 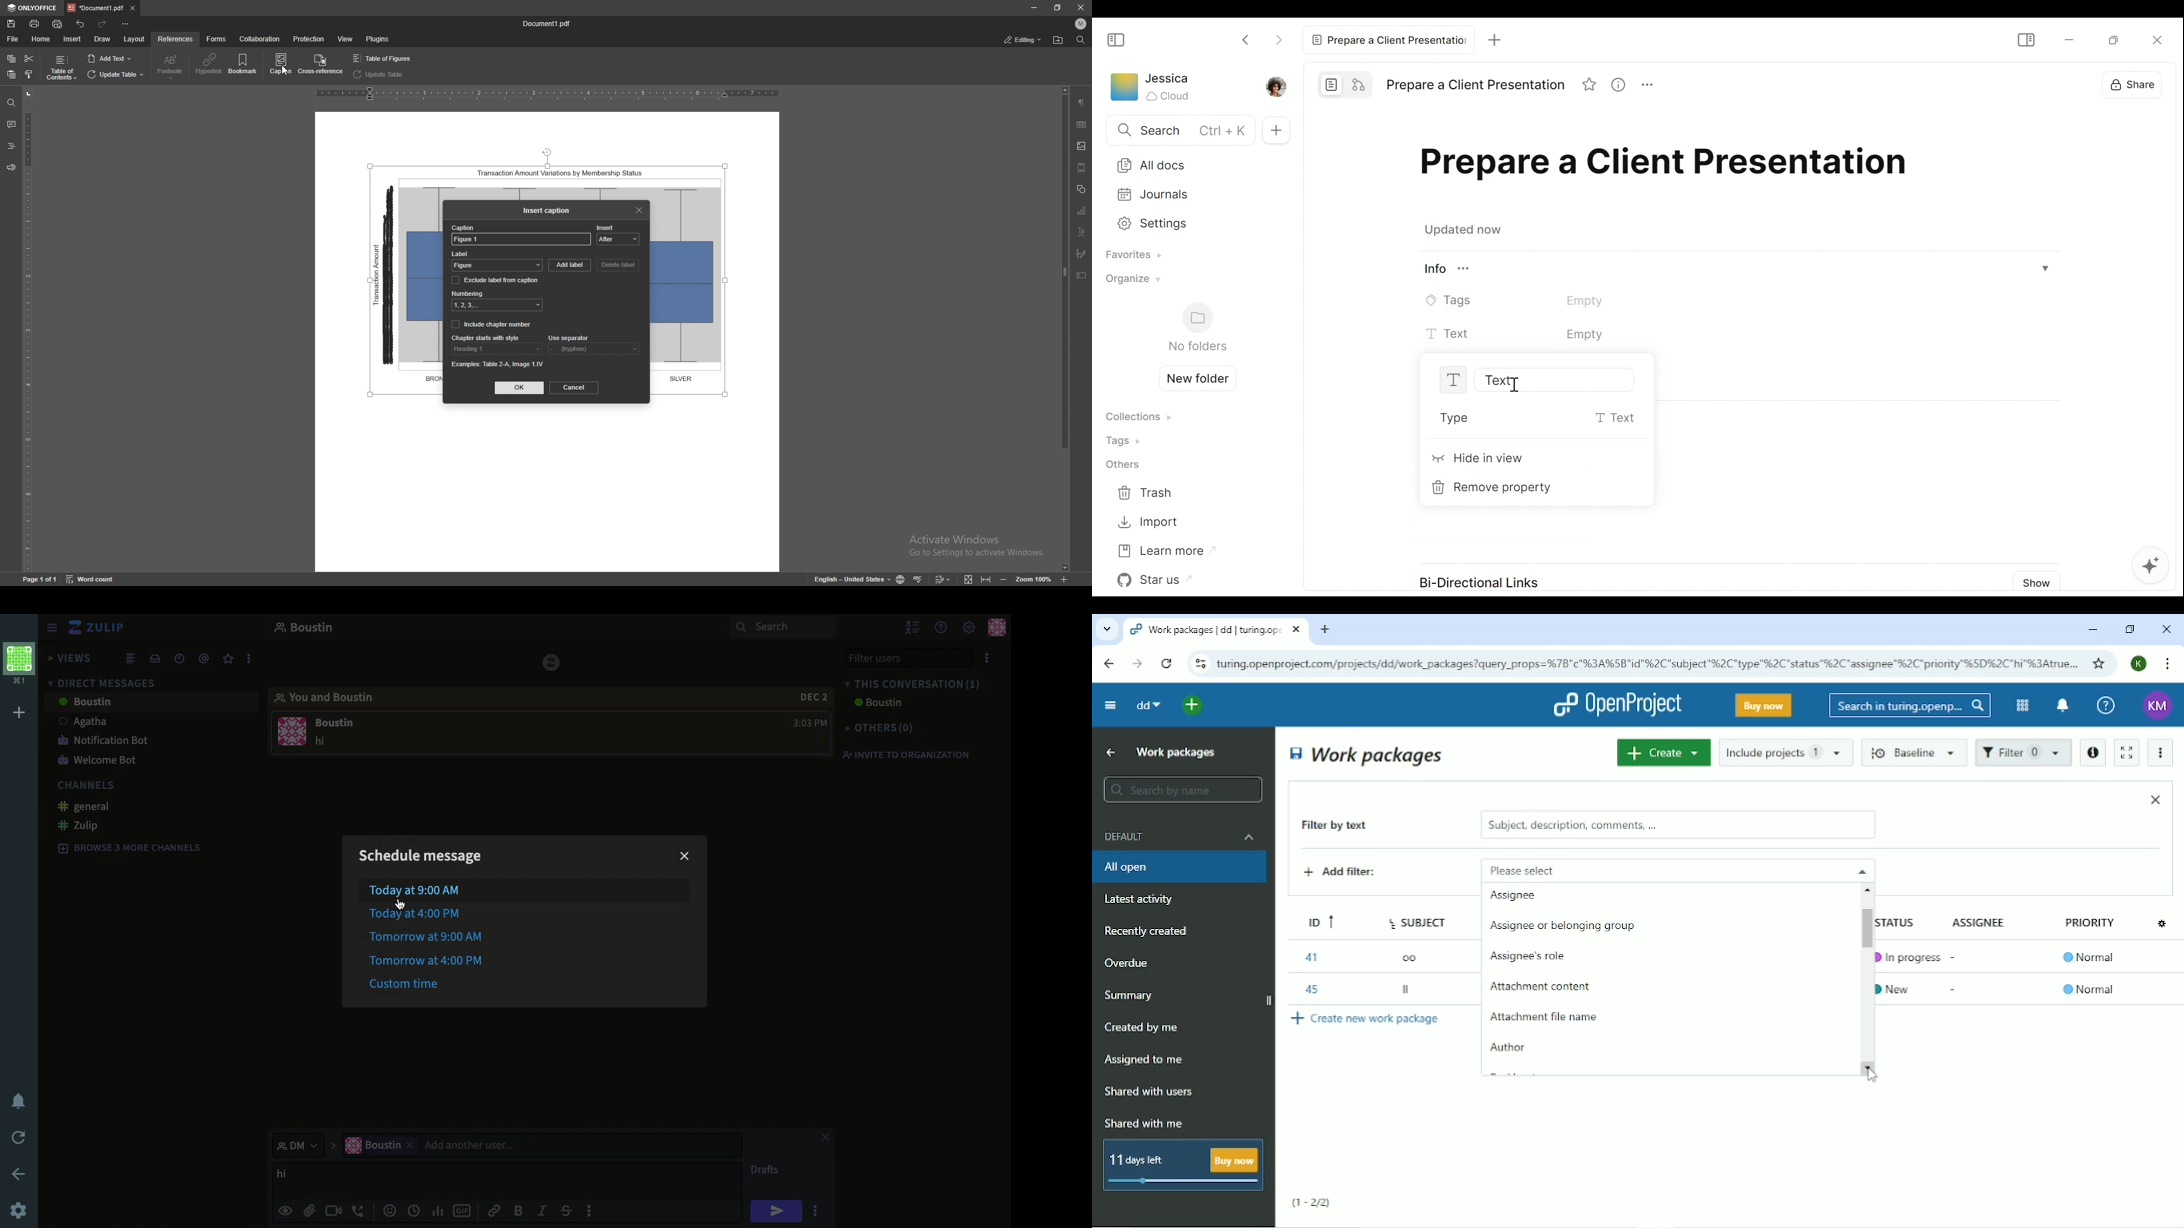 What do you see at coordinates (320, 63) in the screenshot?
I see `cross references` at bounding box center [320, 63].